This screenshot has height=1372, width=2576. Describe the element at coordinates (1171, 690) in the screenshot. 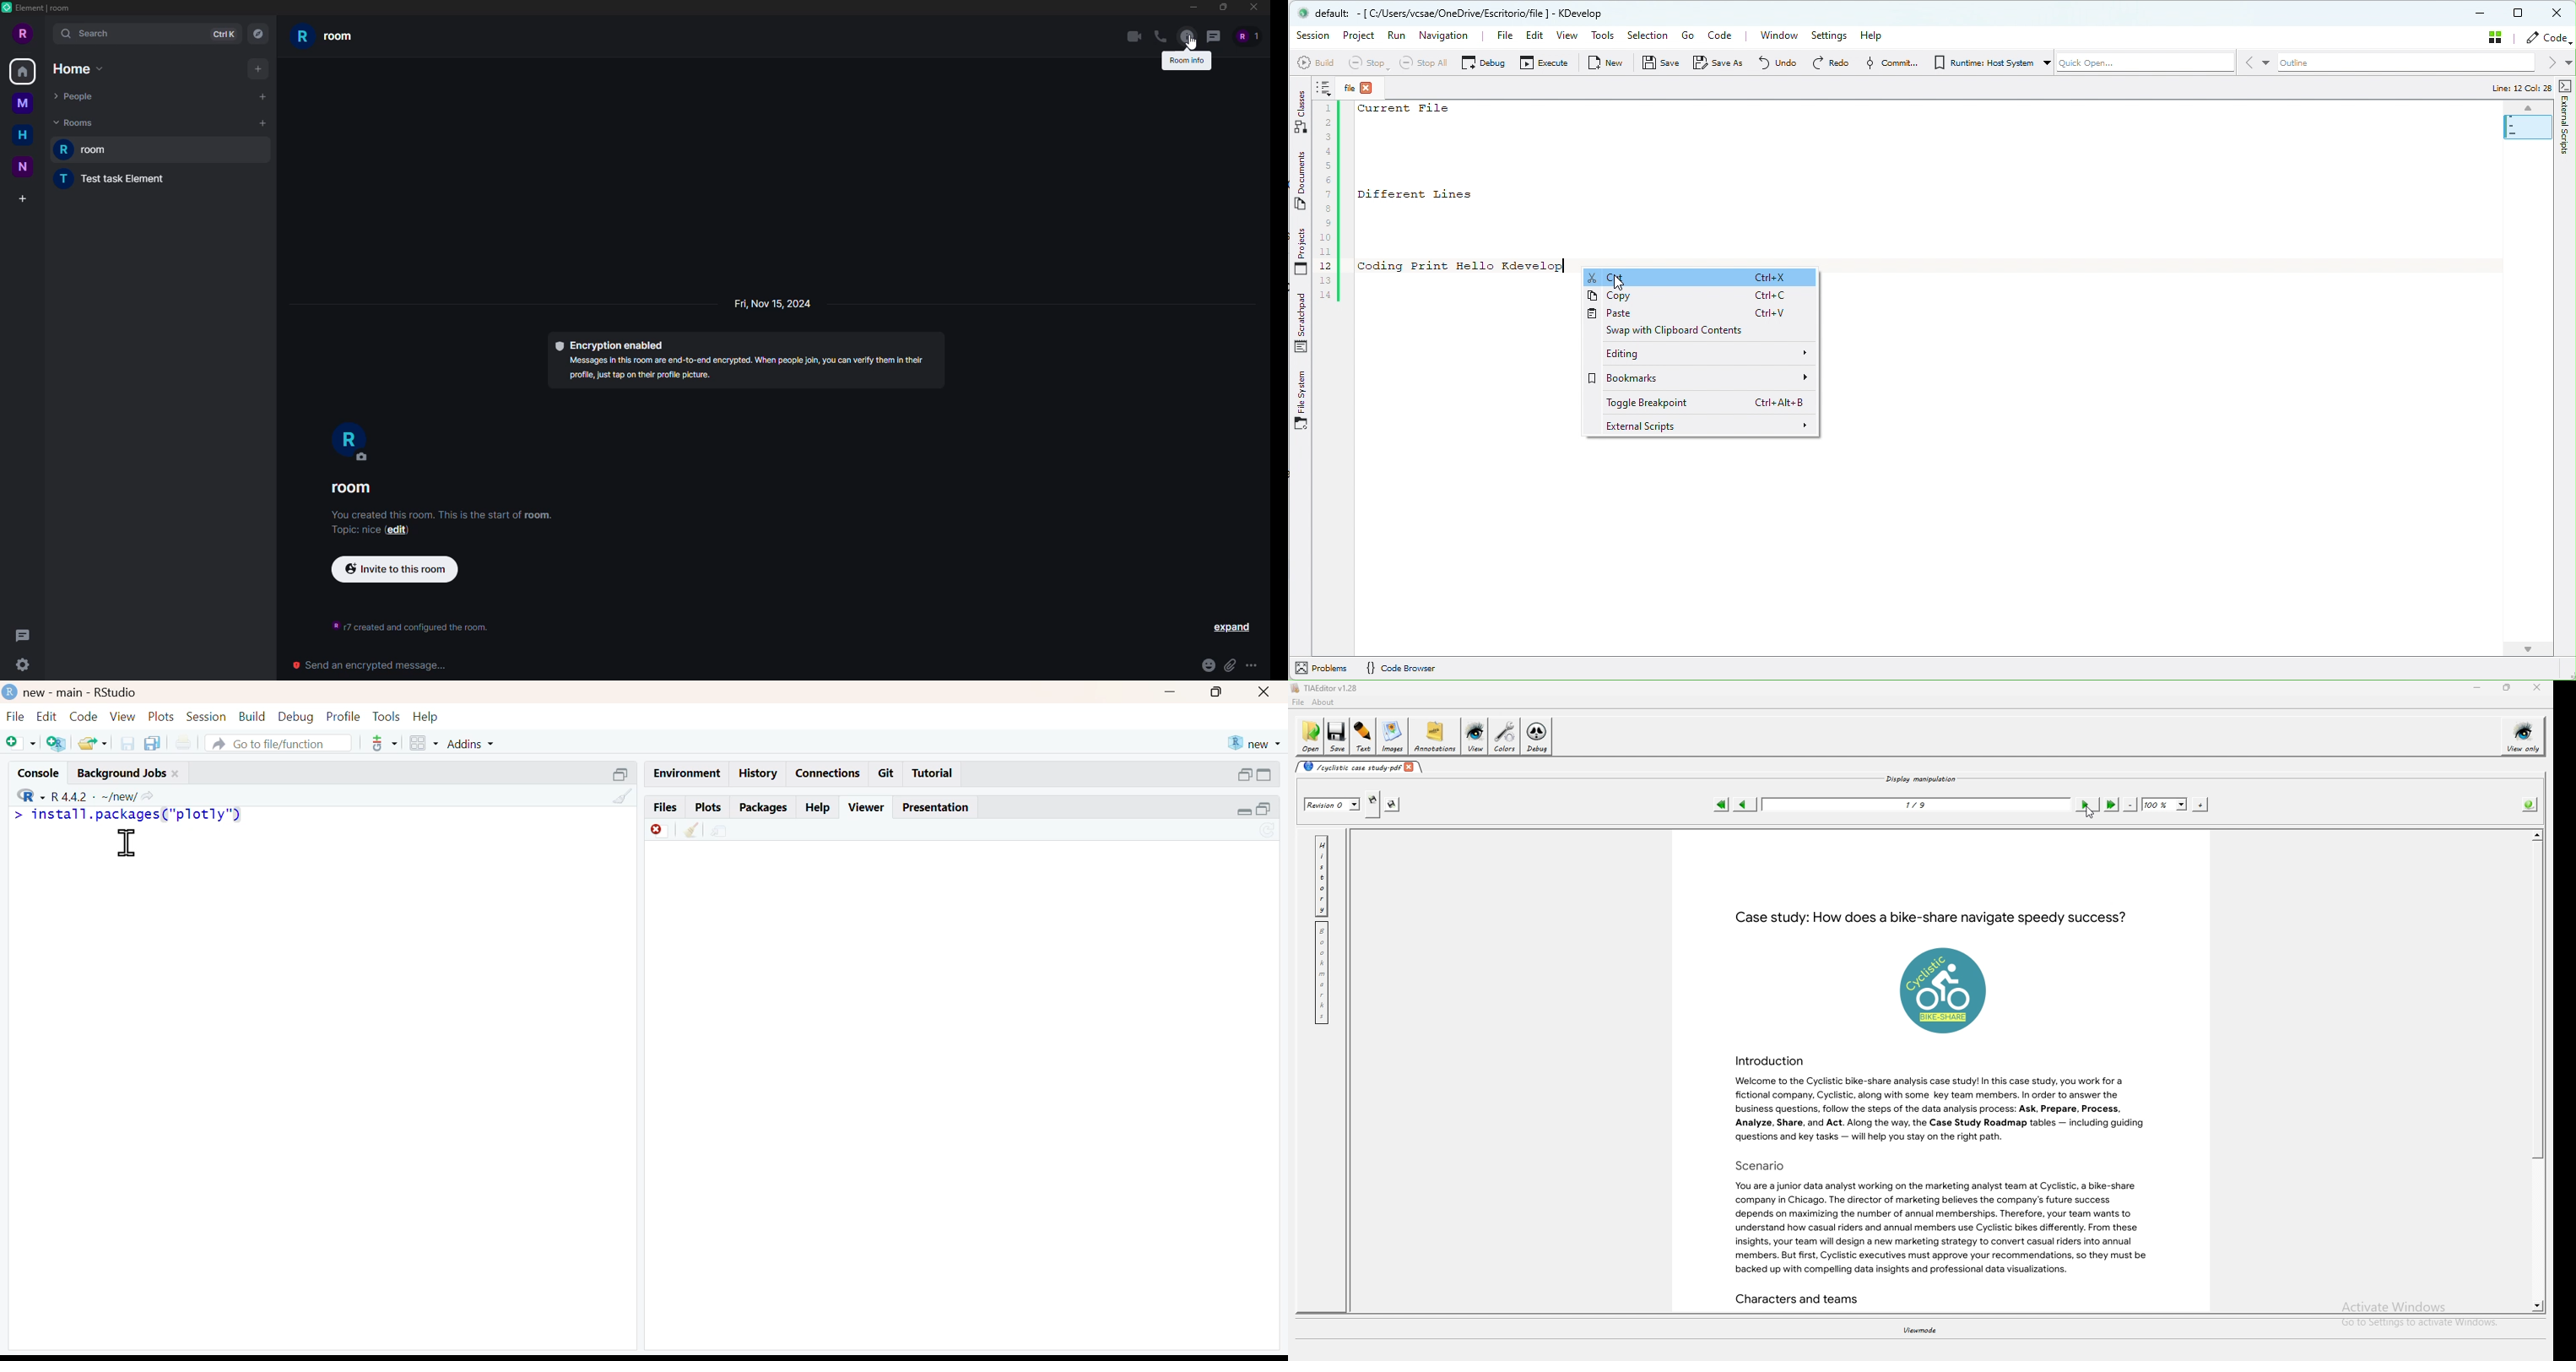

I see `minimize` at that location.